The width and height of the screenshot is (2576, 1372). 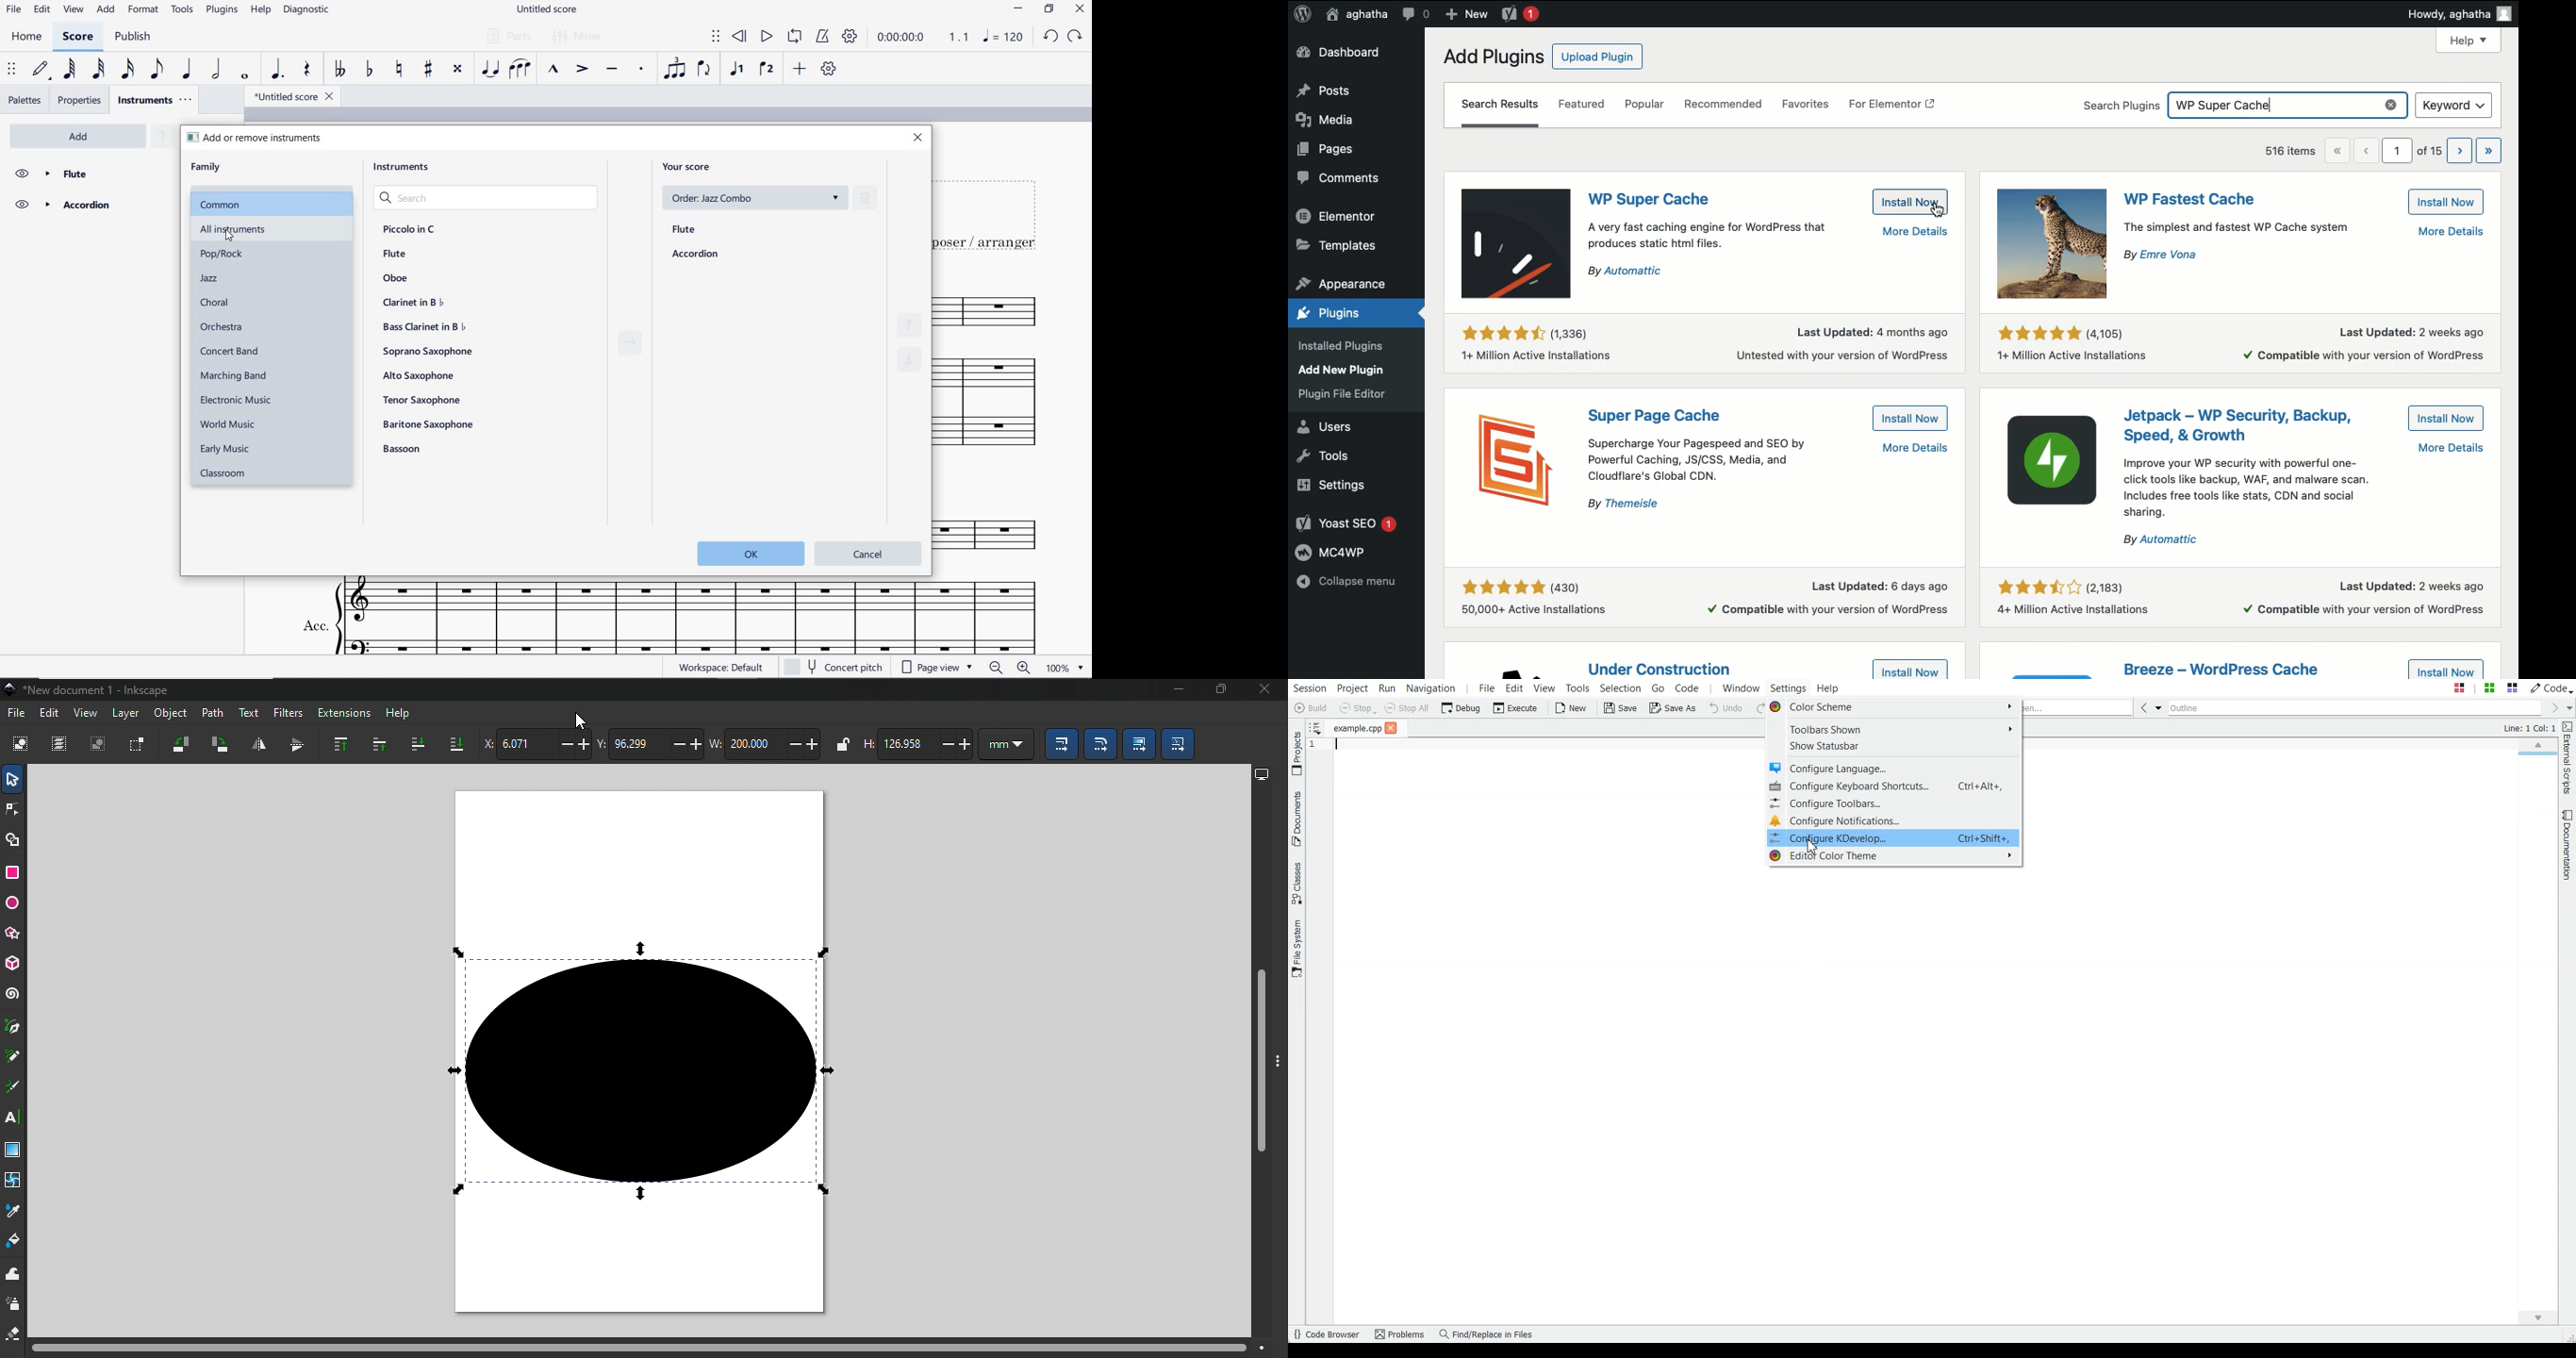 What do you see at coordinates (82, 136) in the screenshot?
I see `add` at bounding box center [82, 136].